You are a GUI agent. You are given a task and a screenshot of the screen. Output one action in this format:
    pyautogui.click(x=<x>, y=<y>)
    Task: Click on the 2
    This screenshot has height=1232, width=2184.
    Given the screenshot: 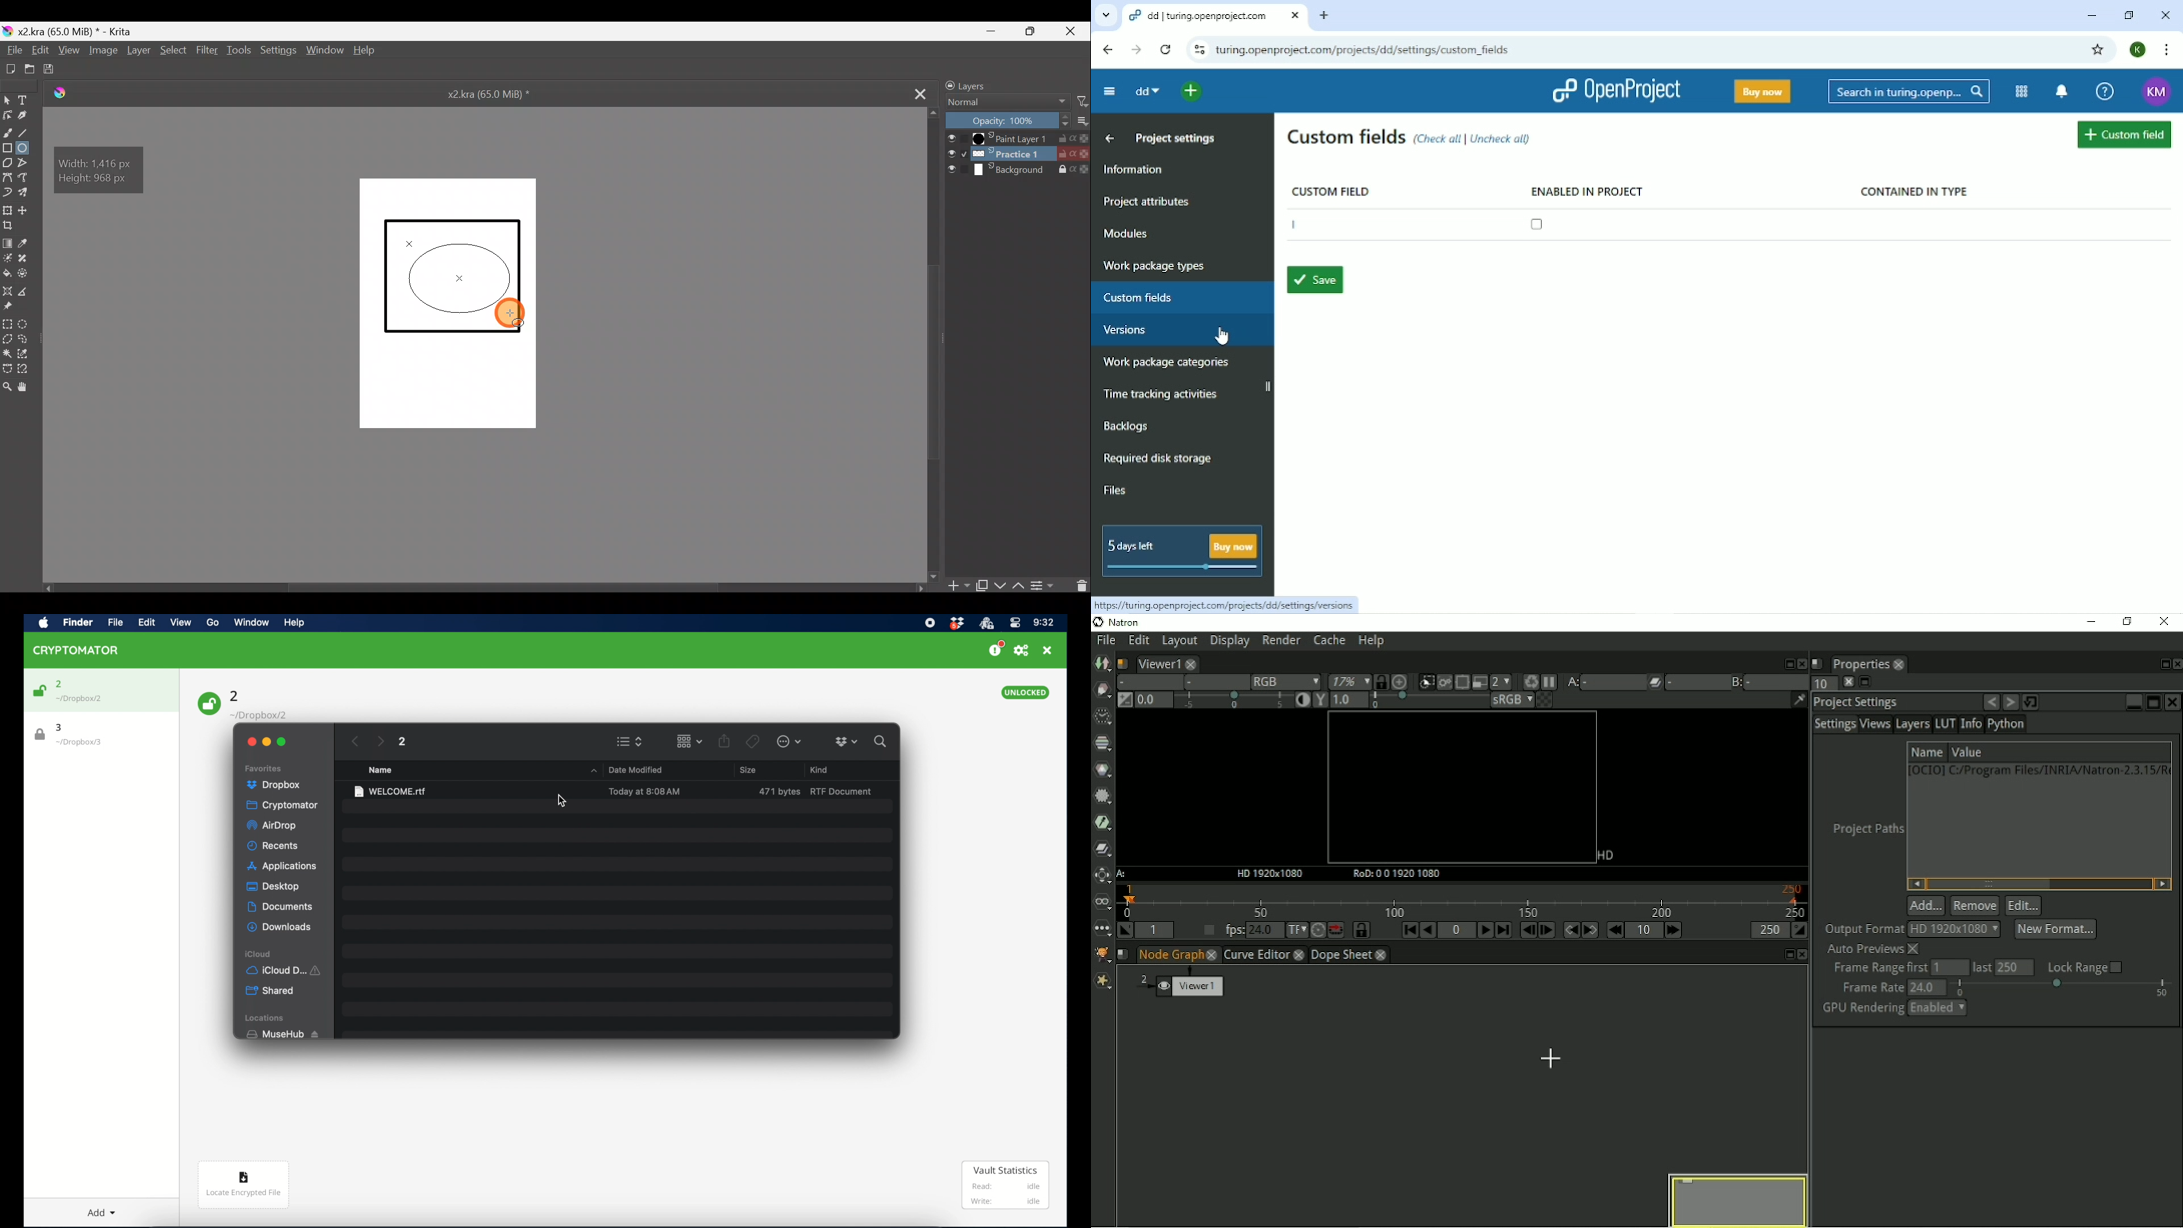 What is the action you would take?
    pyautogui.click(x=236, y=695)
    